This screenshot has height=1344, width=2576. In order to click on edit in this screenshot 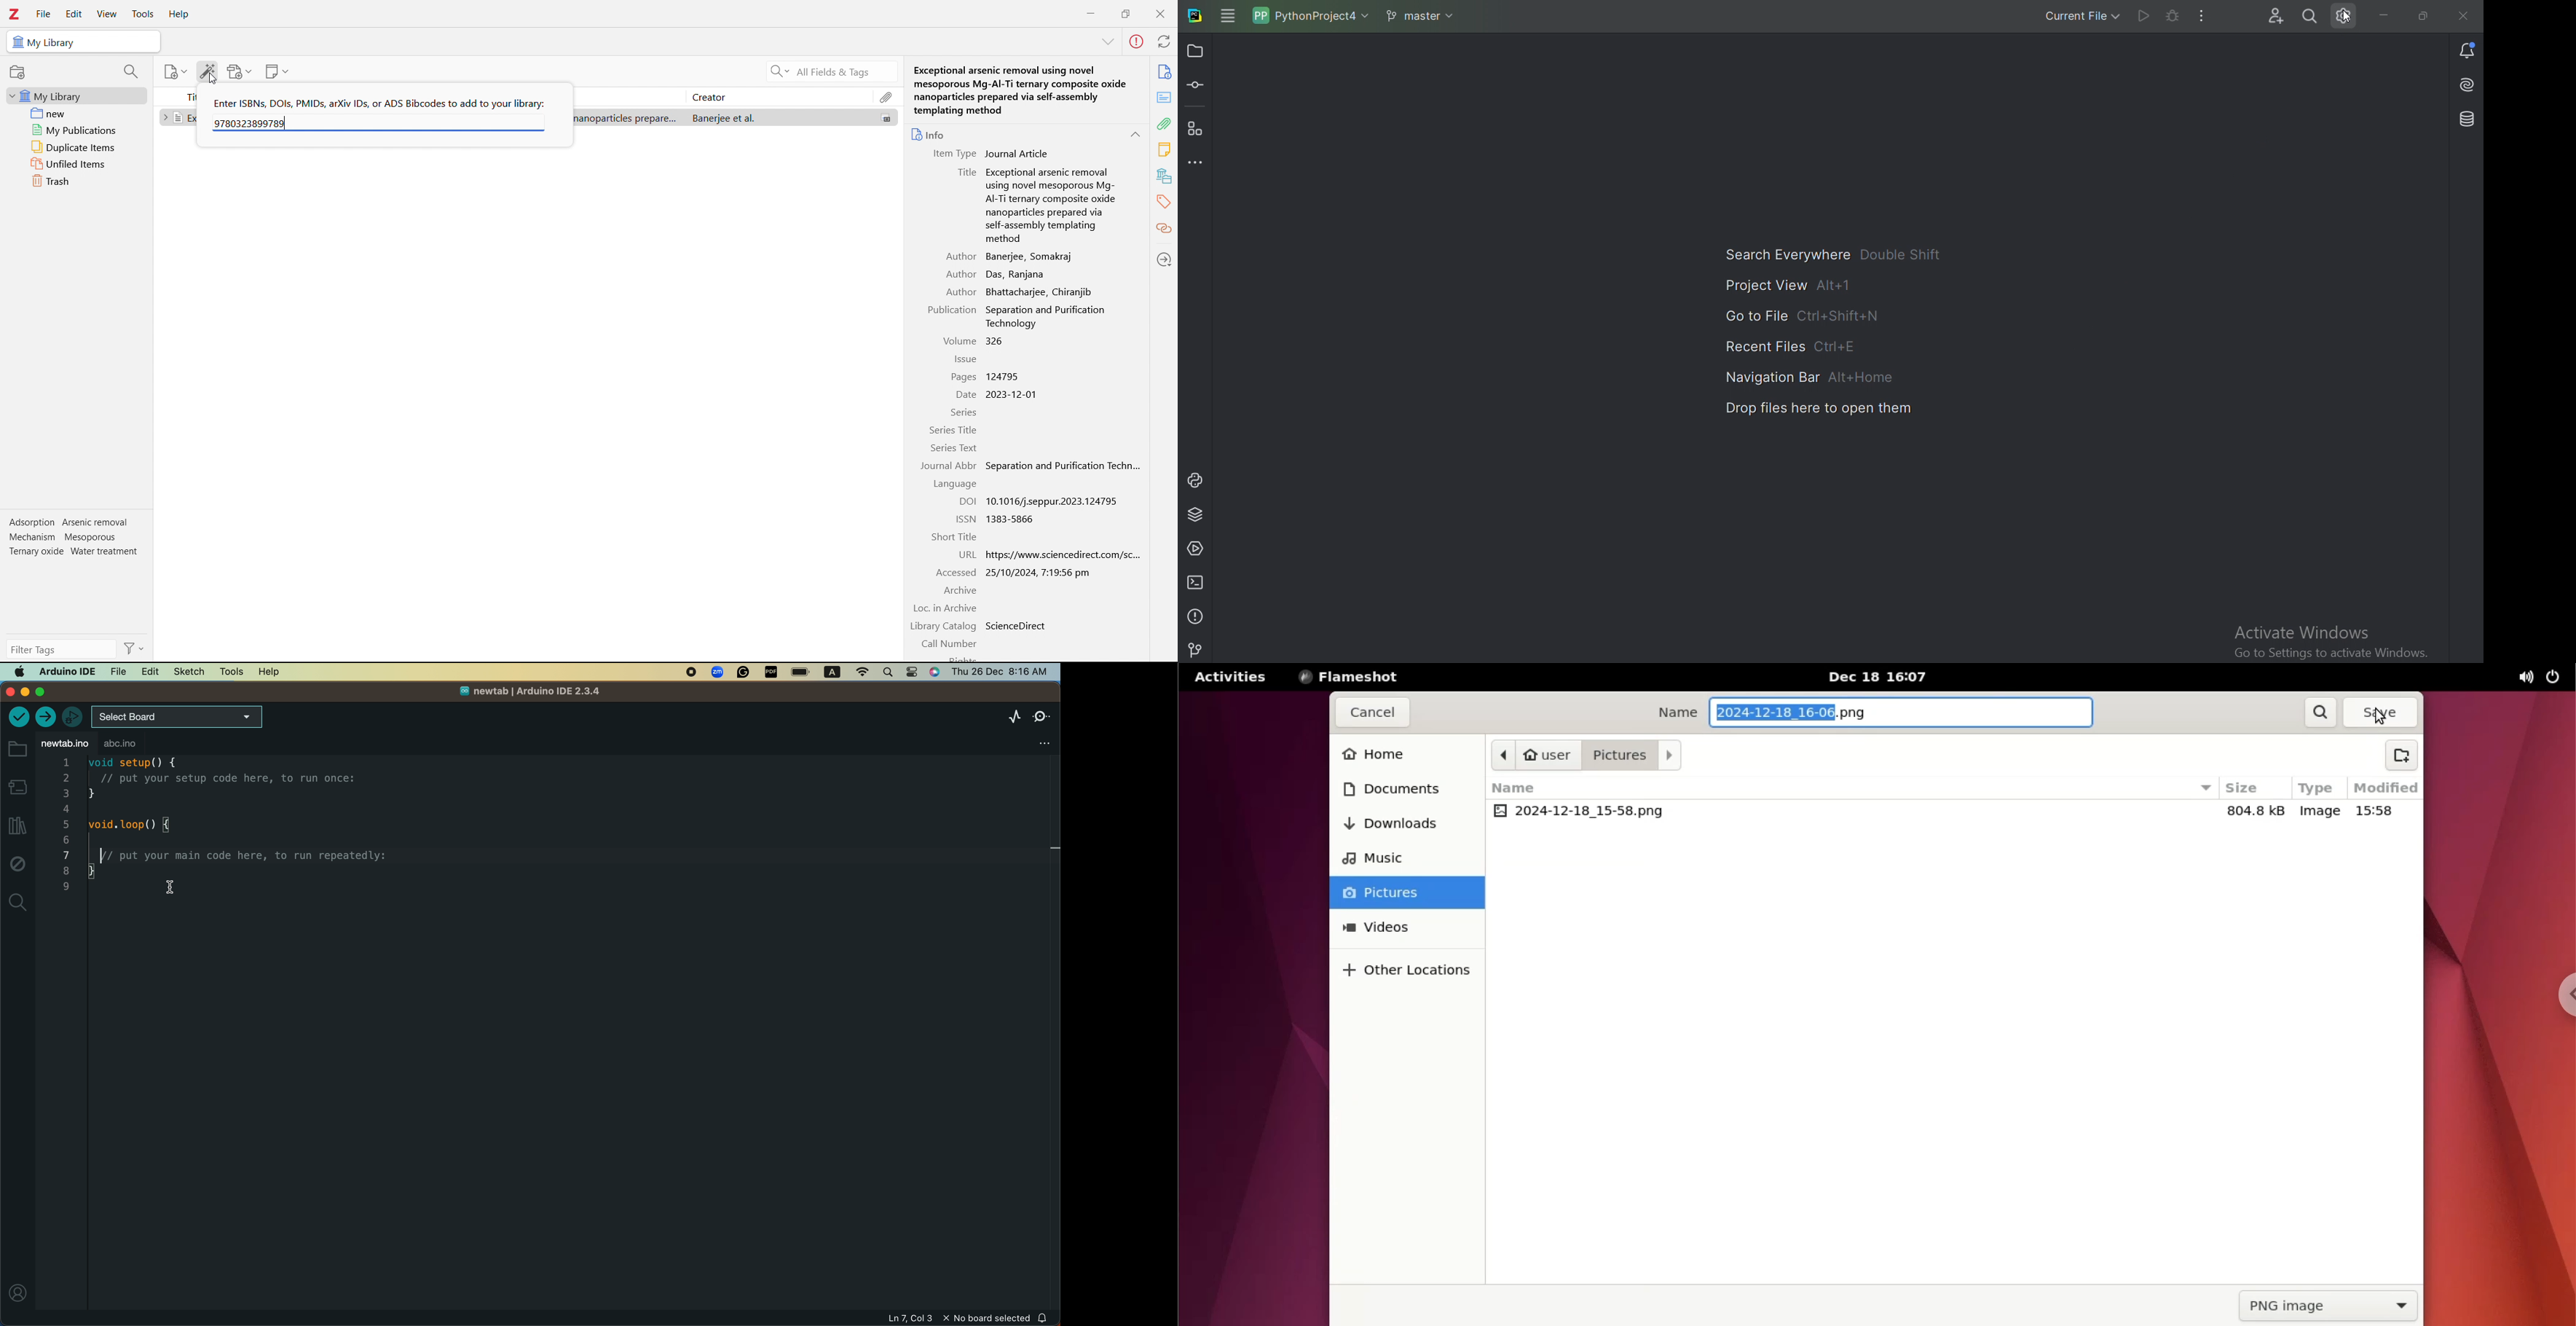, I will do `click(74, 15)`.